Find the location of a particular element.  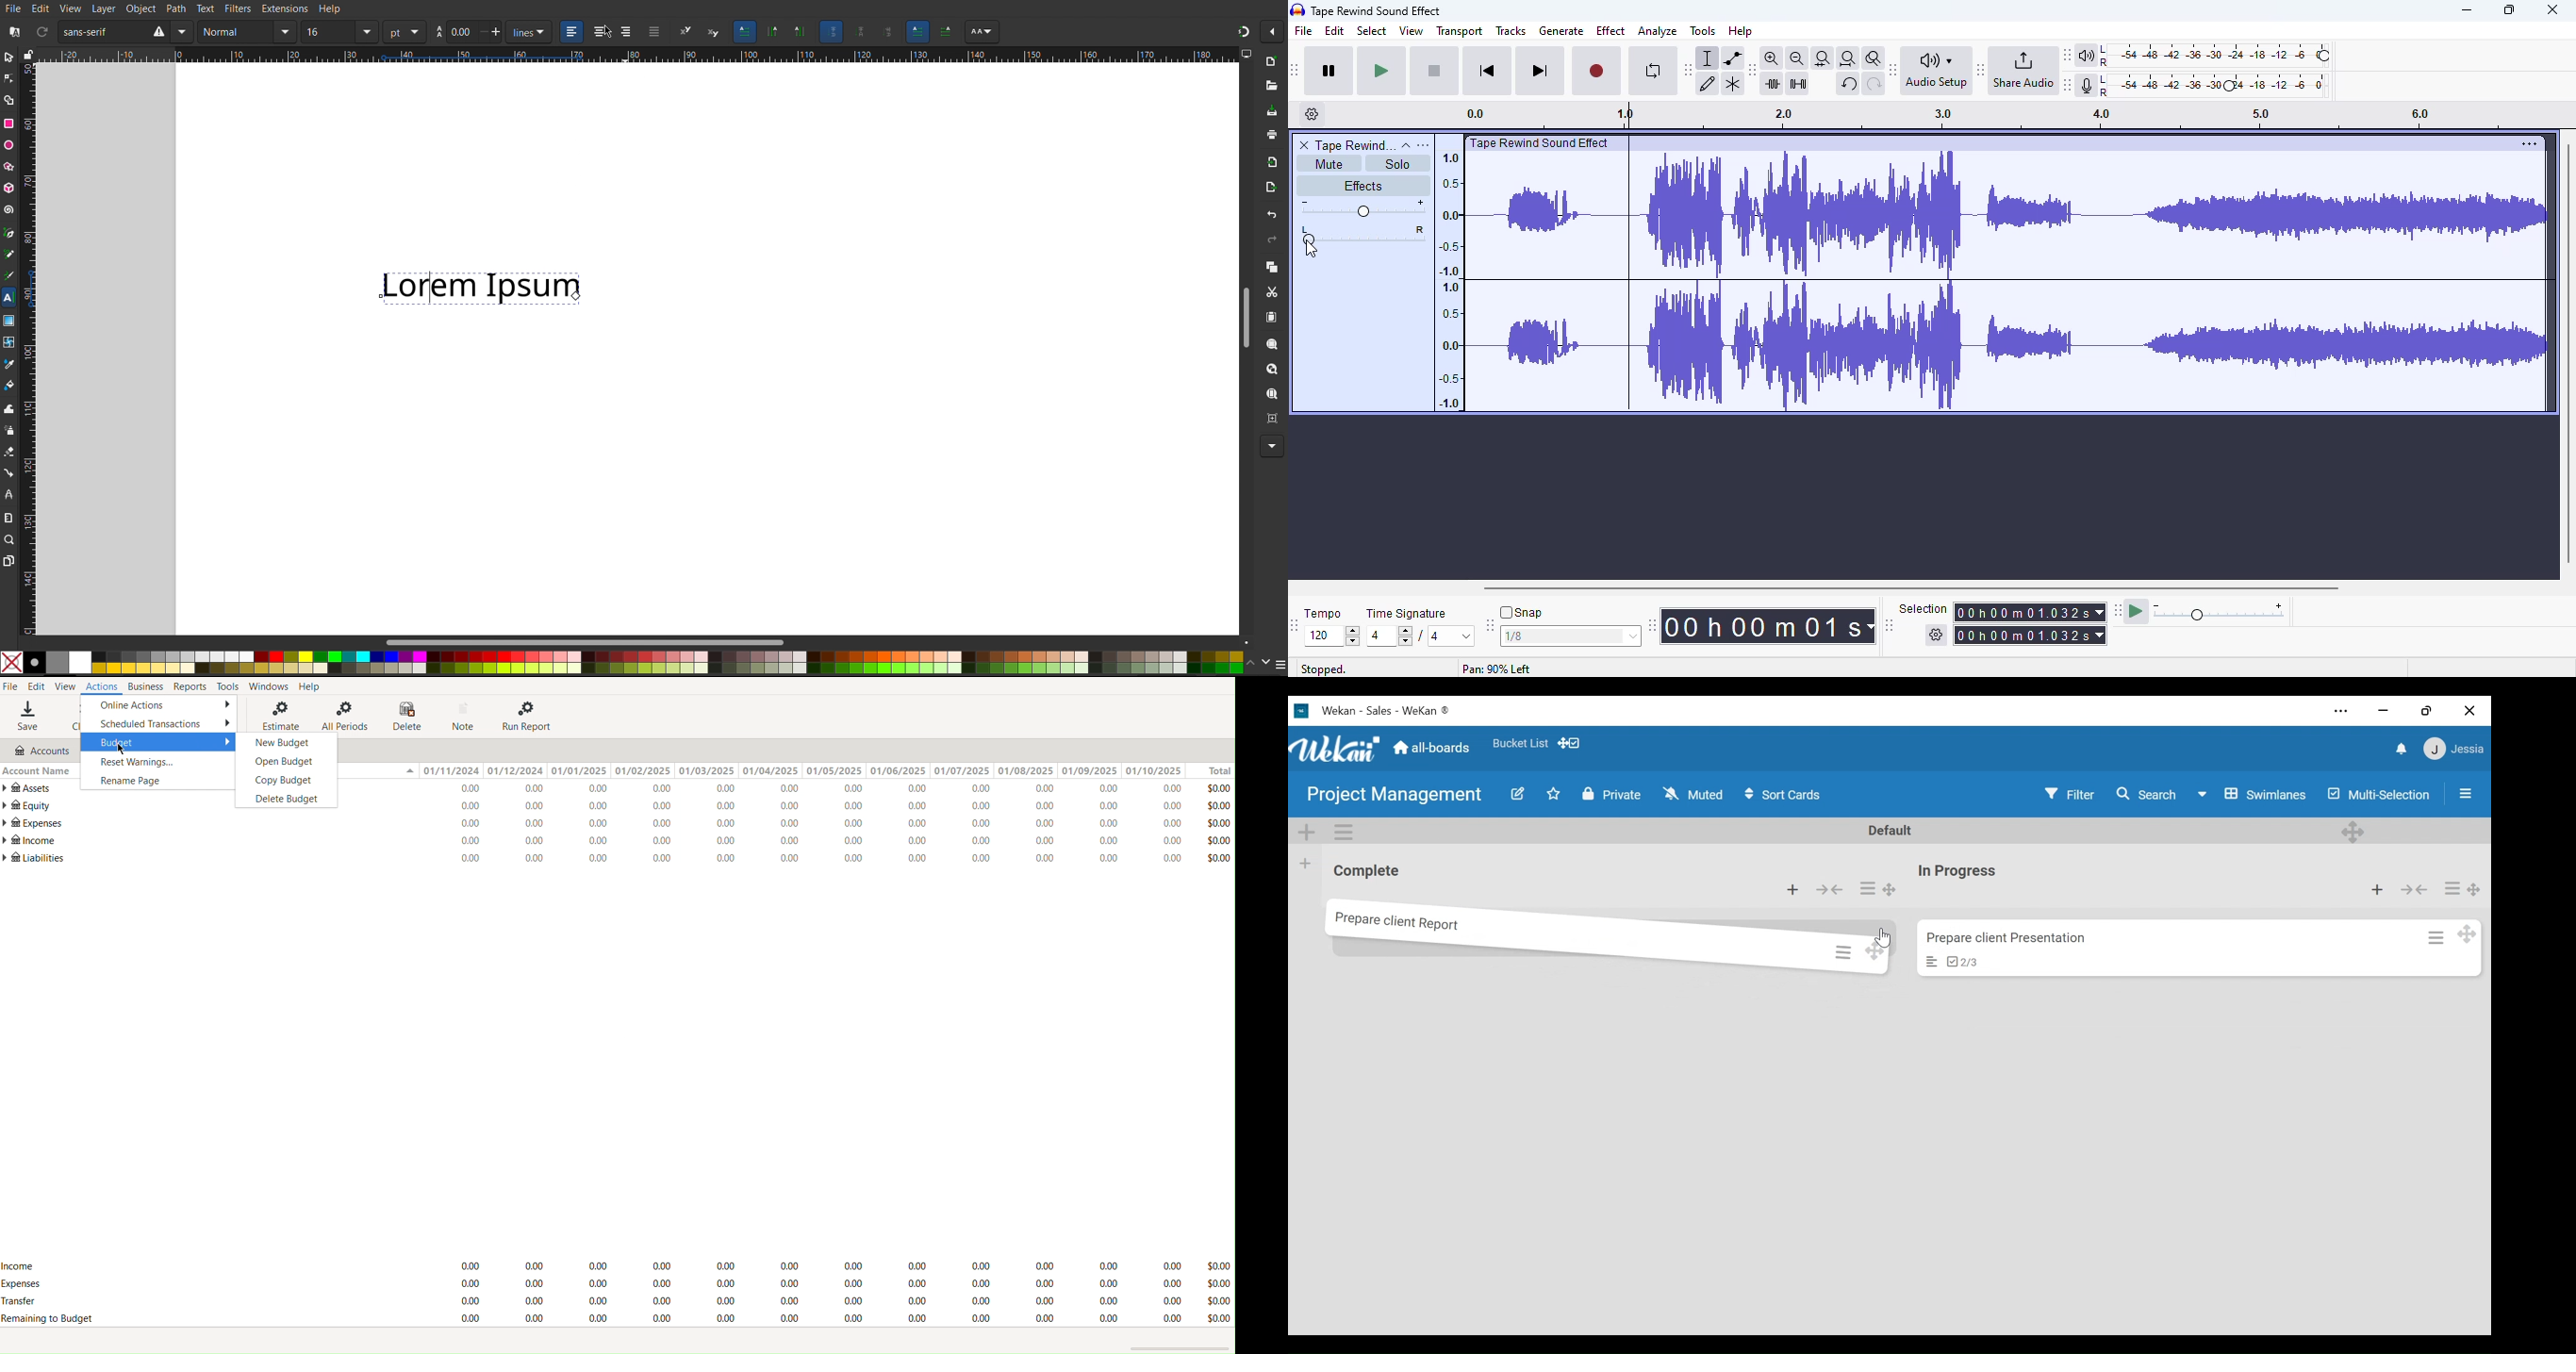

track name is located at coordinates (1356, 144).